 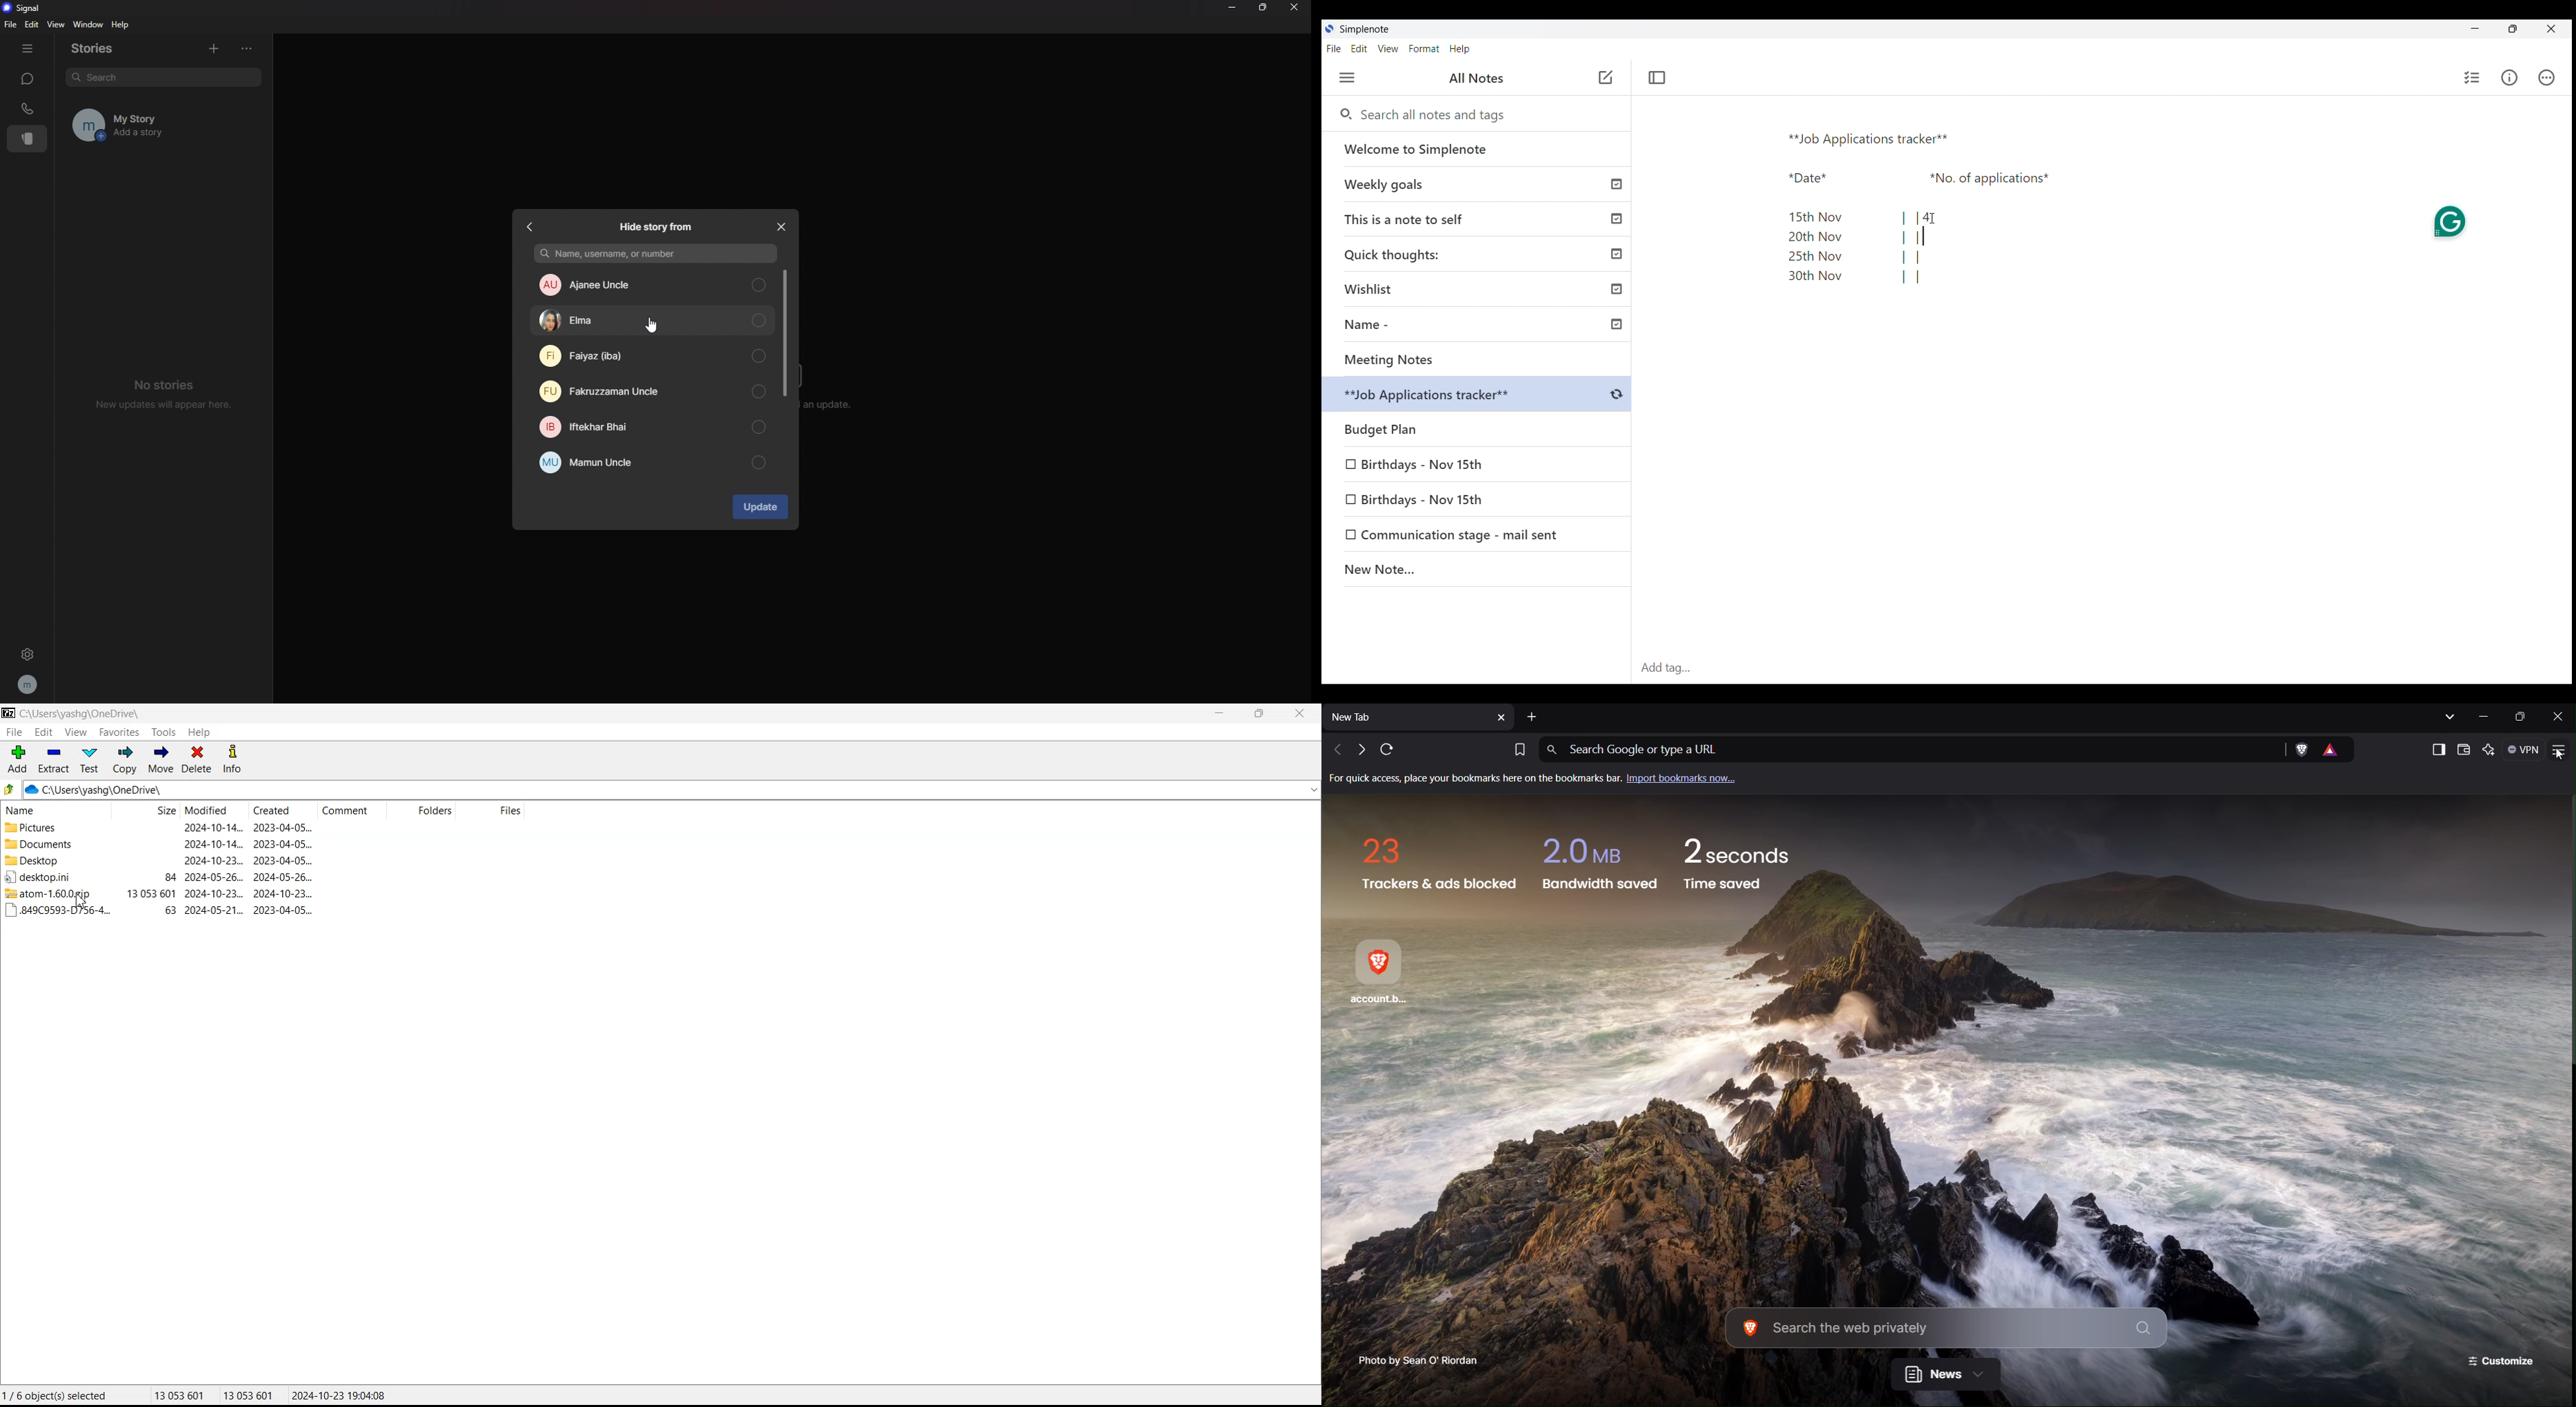 What do you see at coordinates (2547, 78) in the screenshot?
I see `Actions` at bounding box center [2547, 78].